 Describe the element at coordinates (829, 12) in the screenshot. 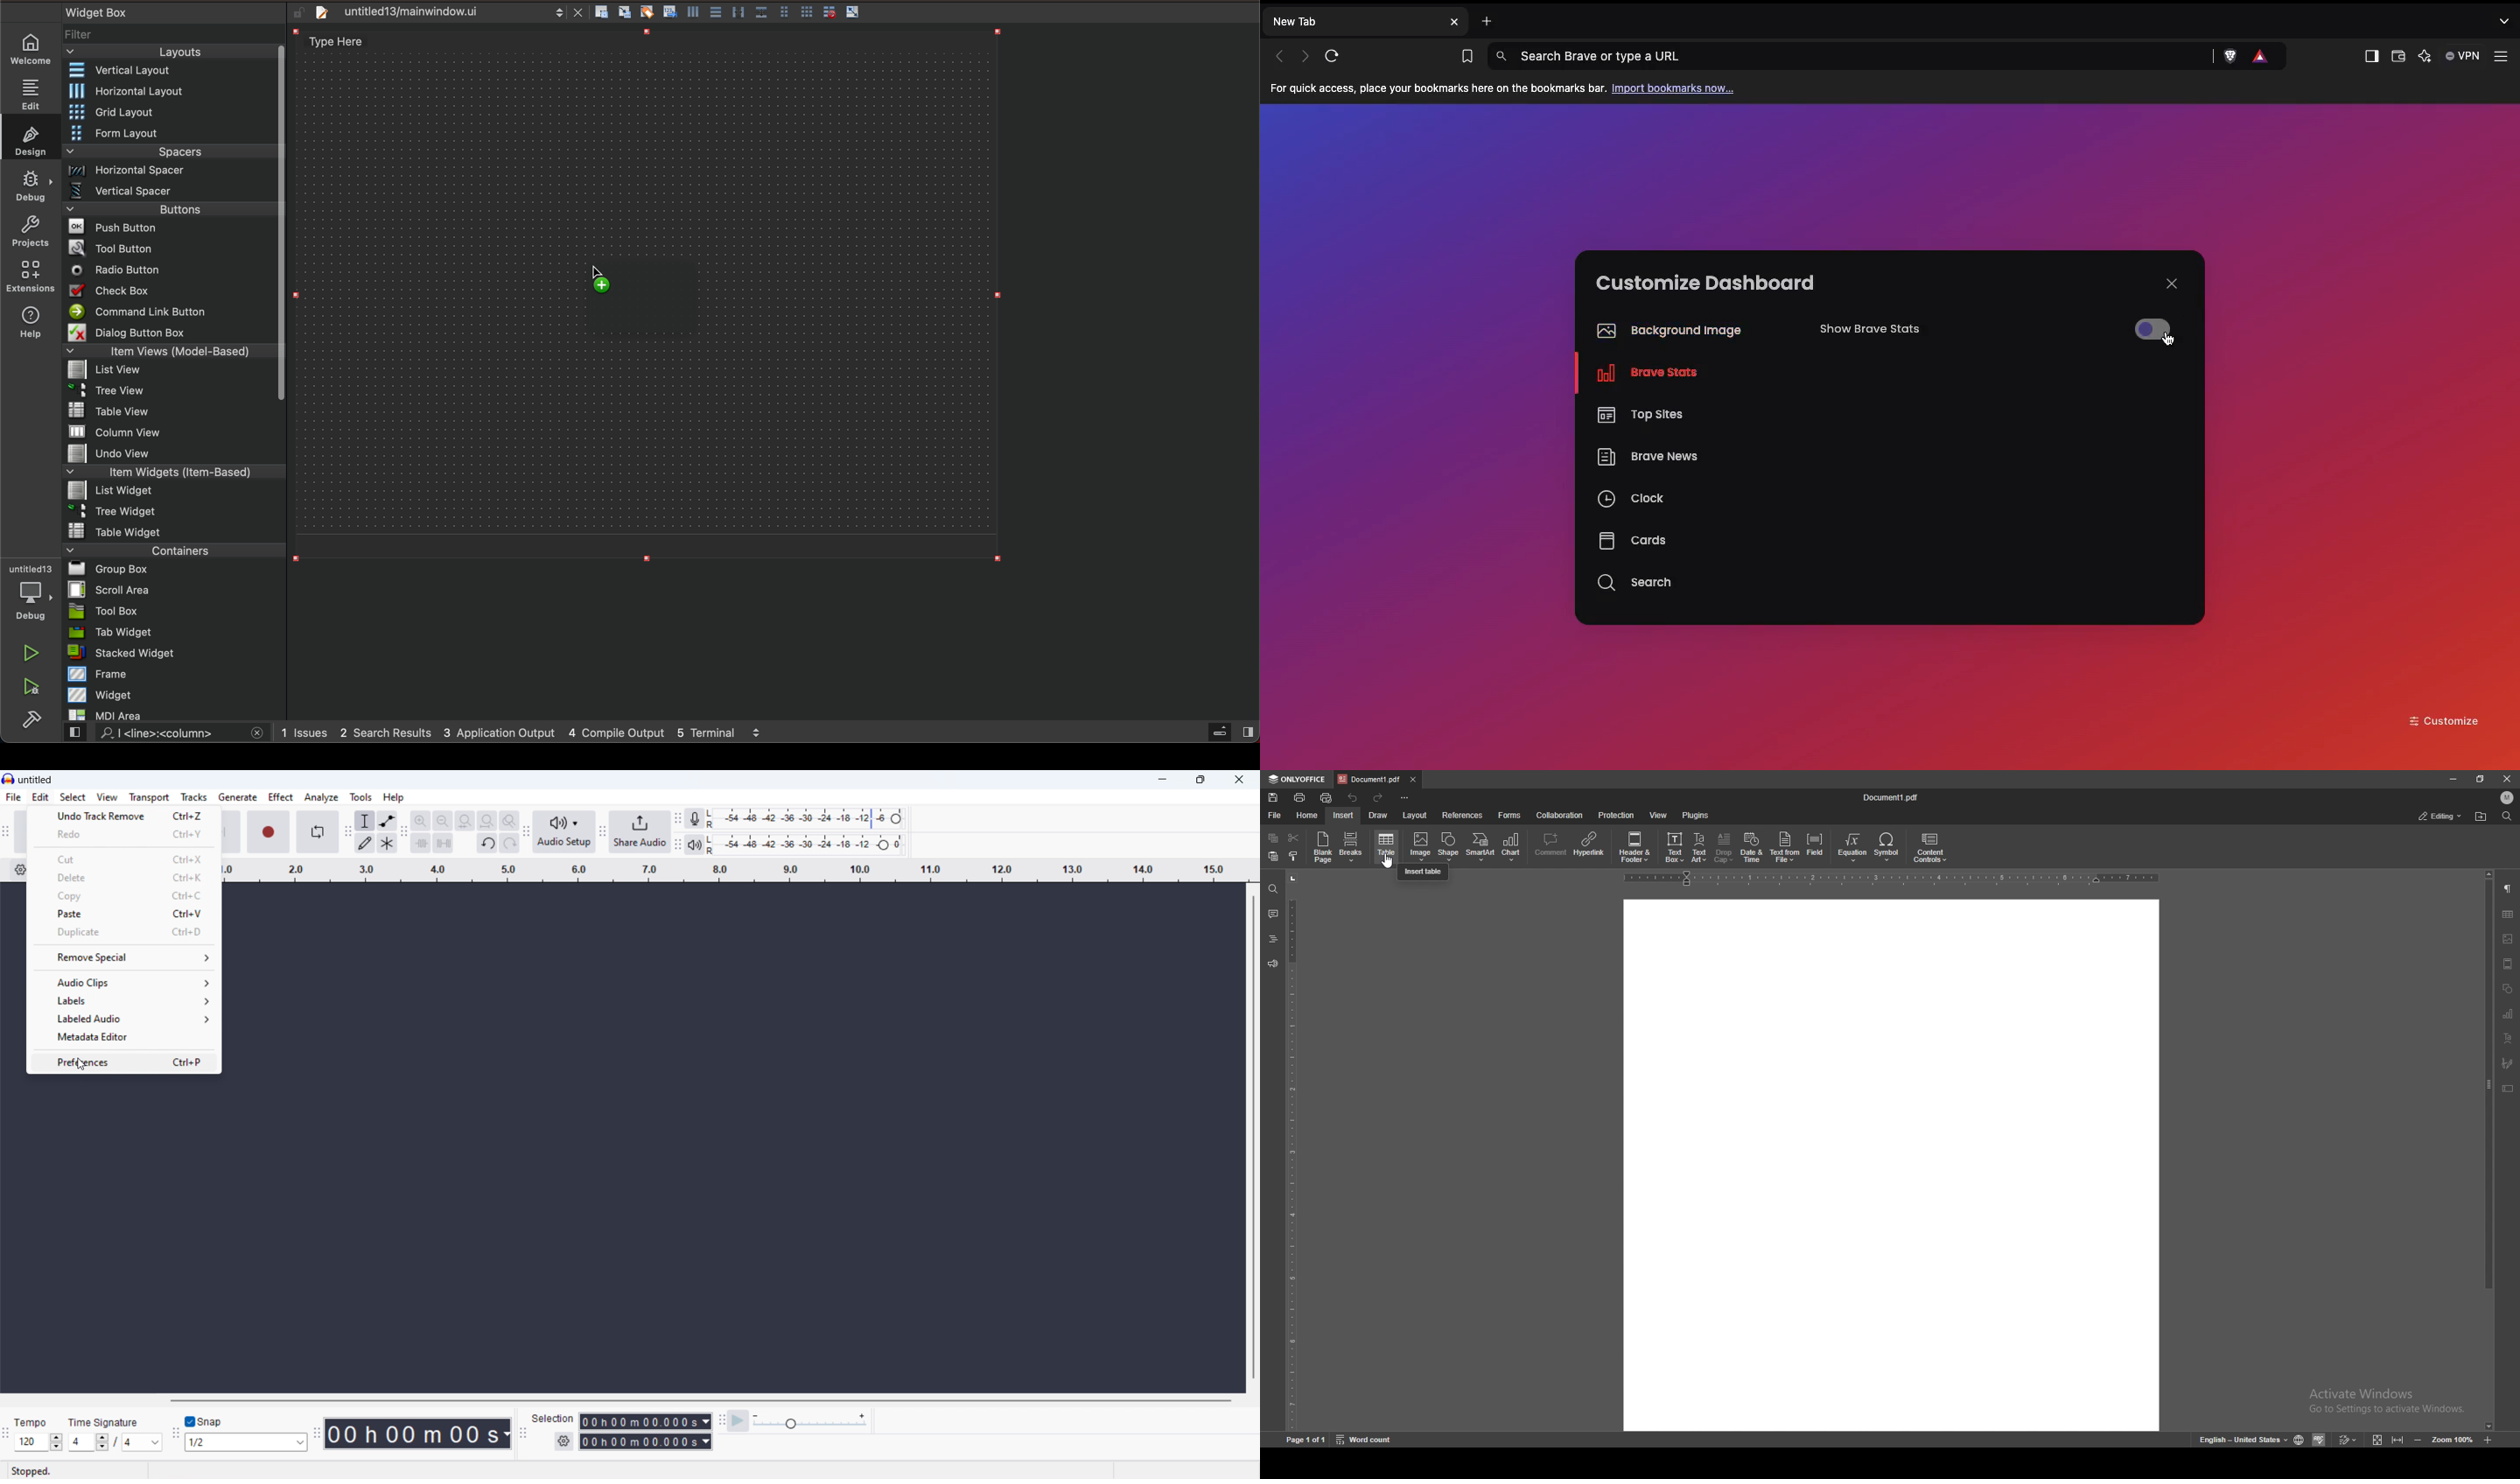

I see `` at that location.